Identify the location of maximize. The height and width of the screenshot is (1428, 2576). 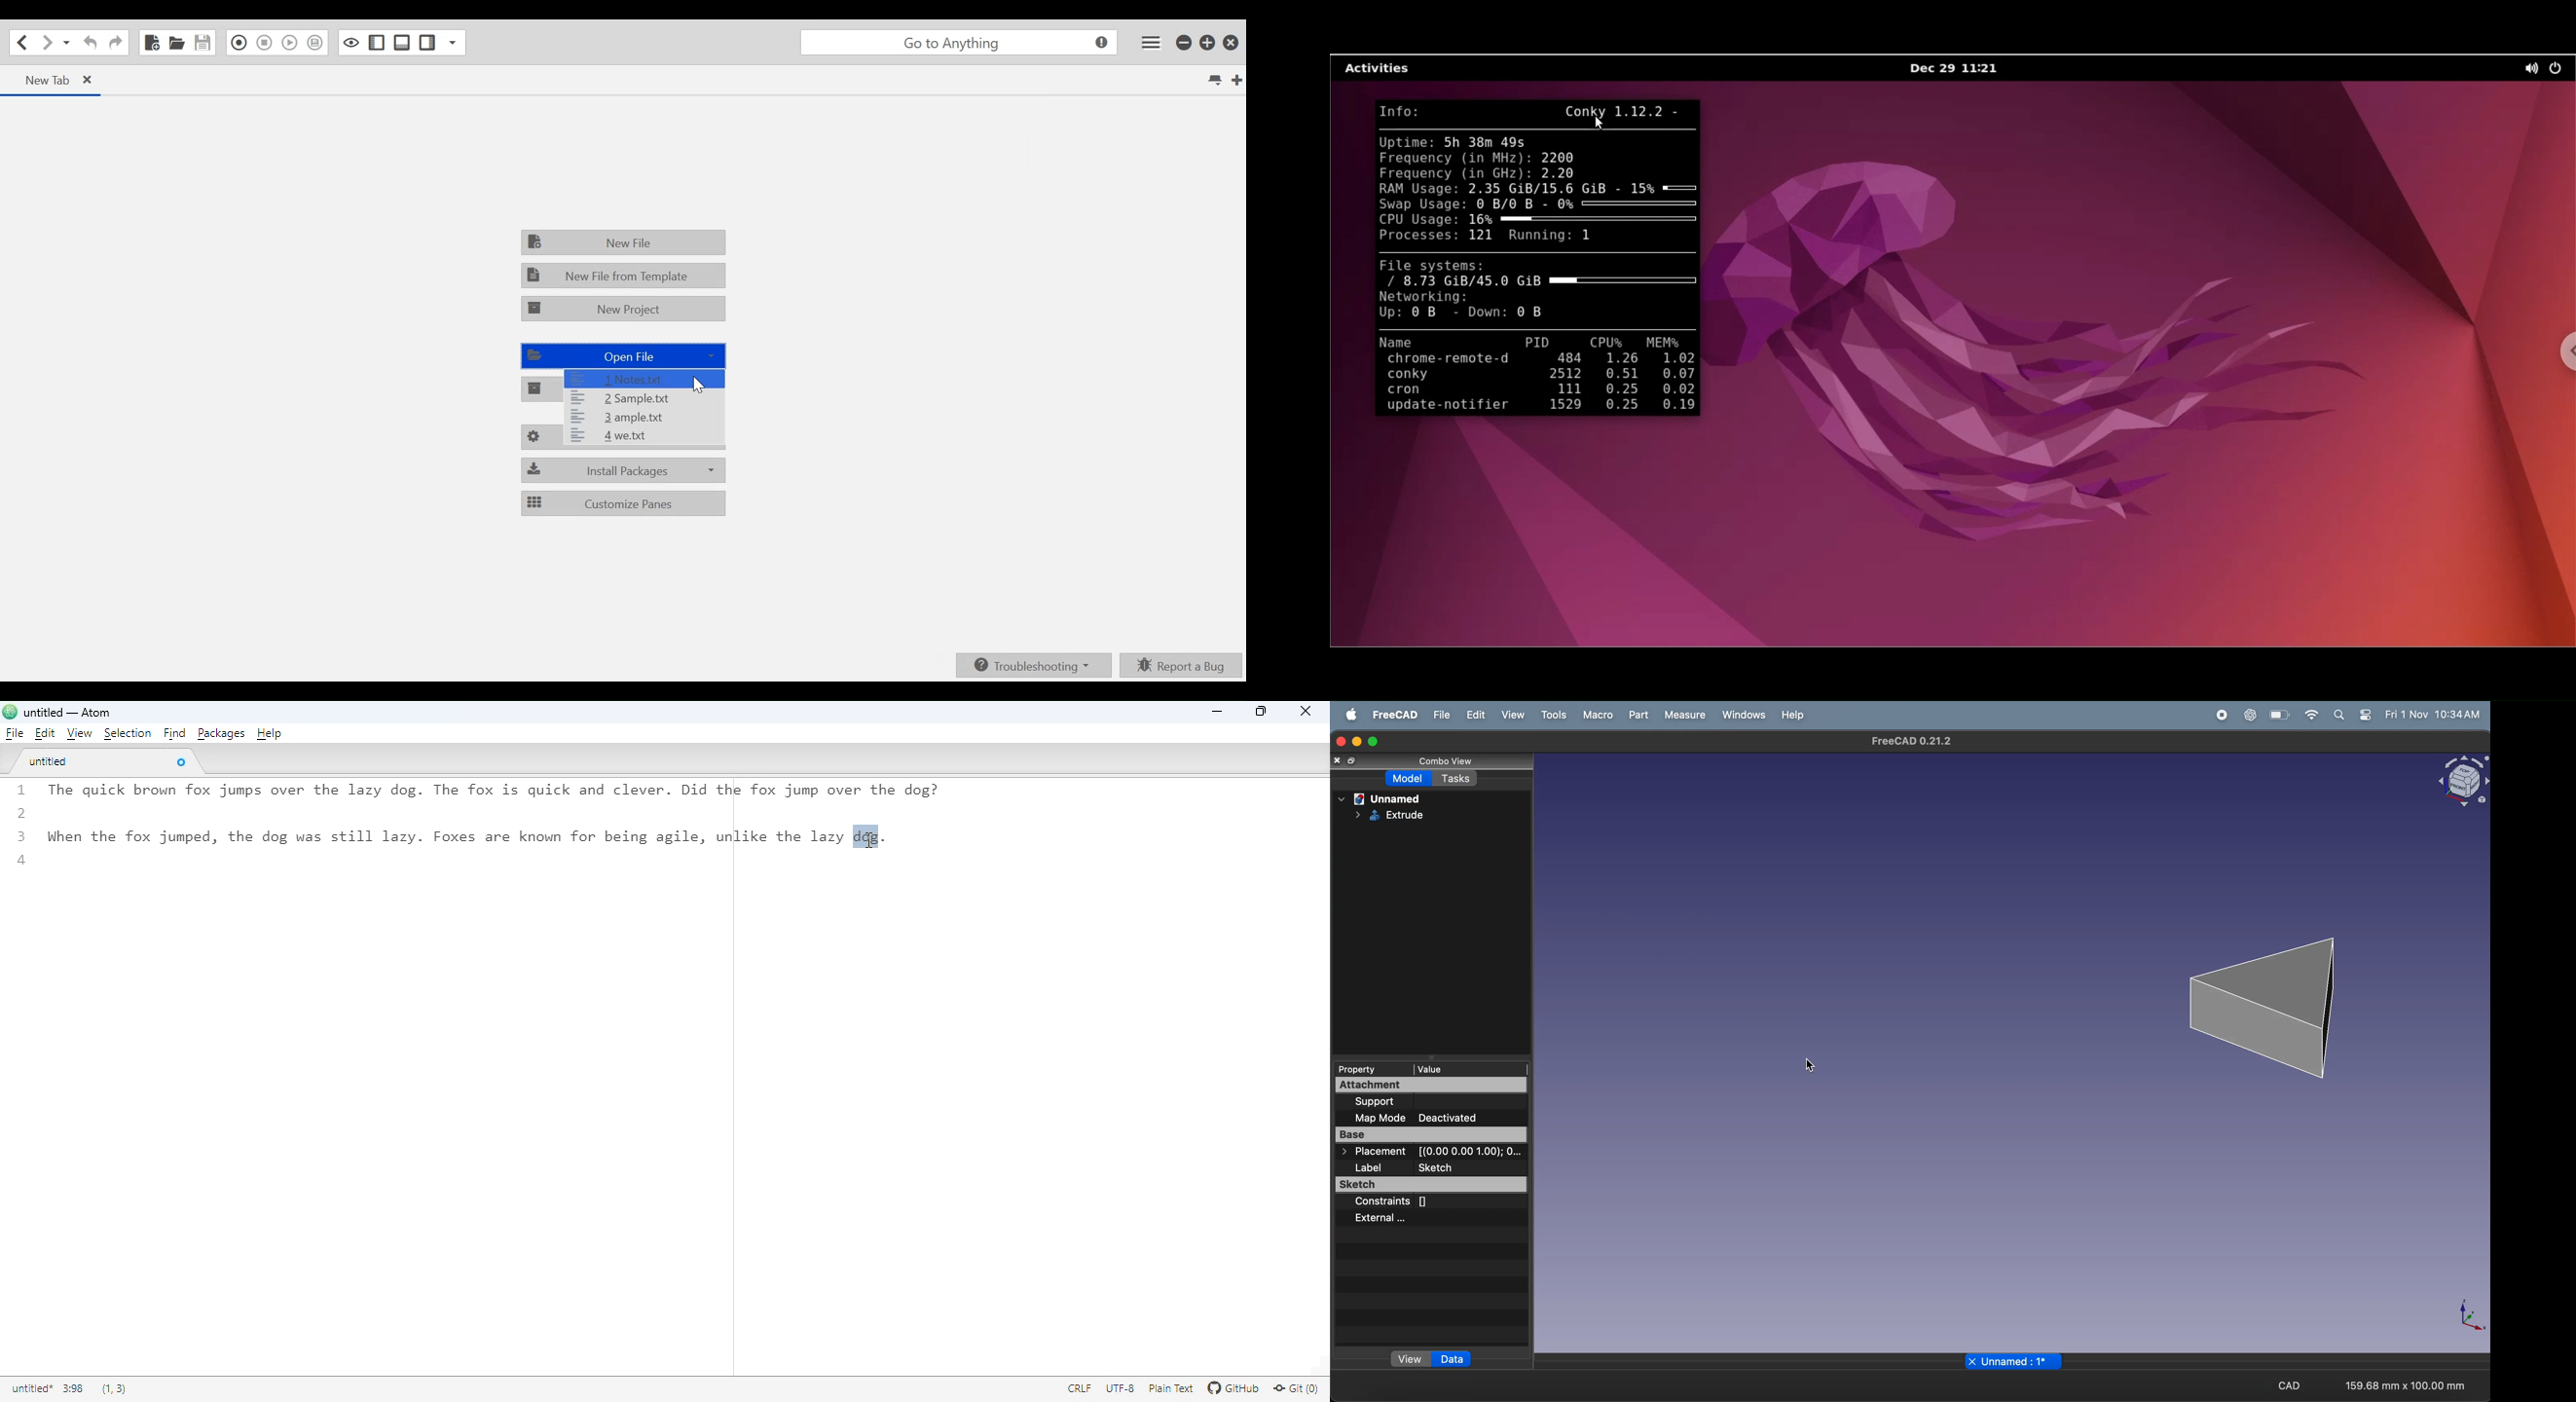
(1374, 741).